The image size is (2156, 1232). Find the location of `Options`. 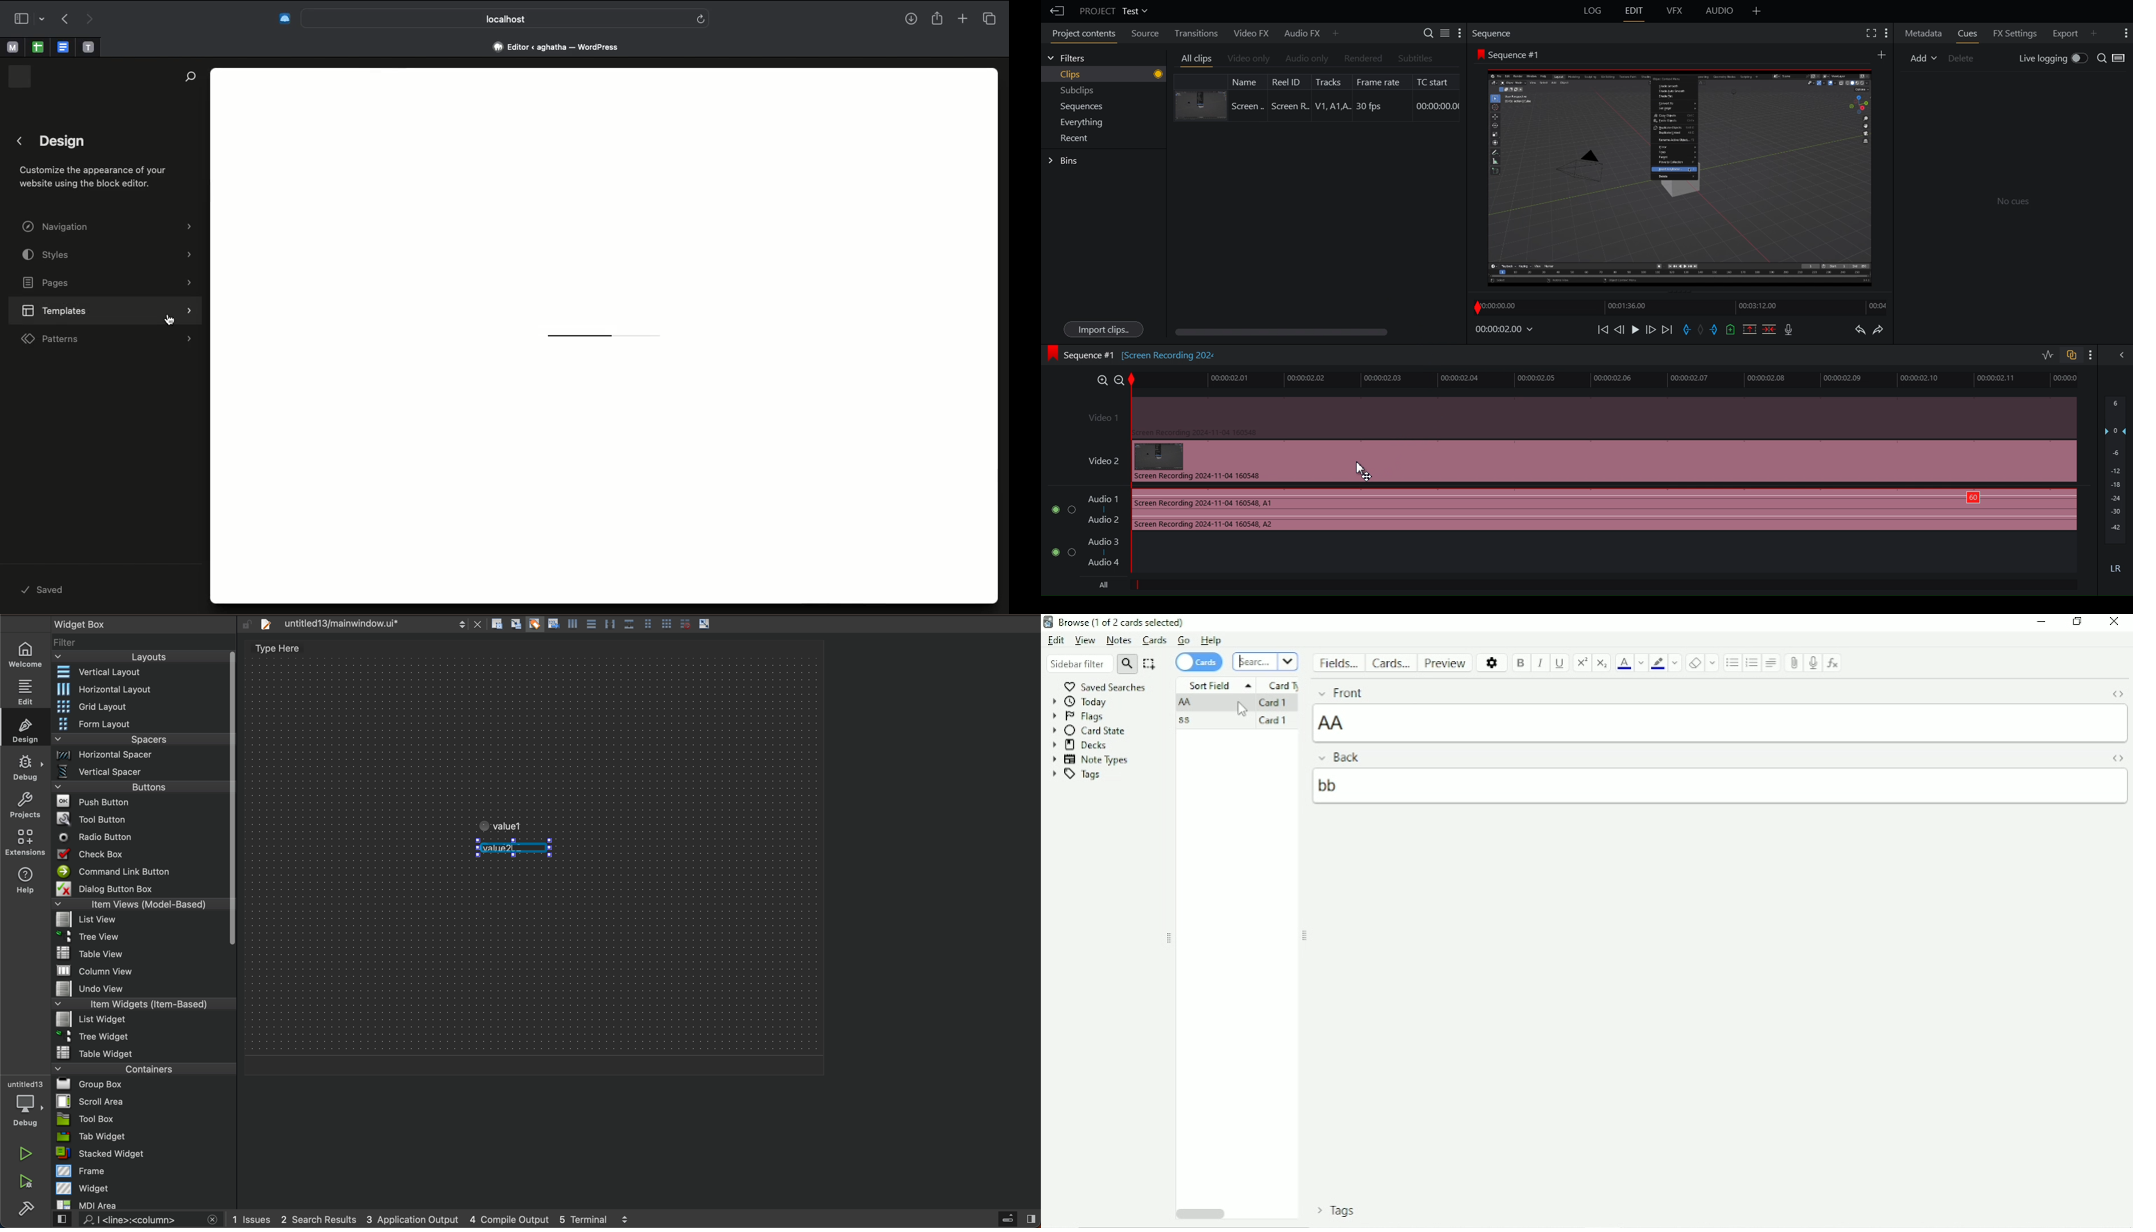

Options is located at coordinates (1493, 662).